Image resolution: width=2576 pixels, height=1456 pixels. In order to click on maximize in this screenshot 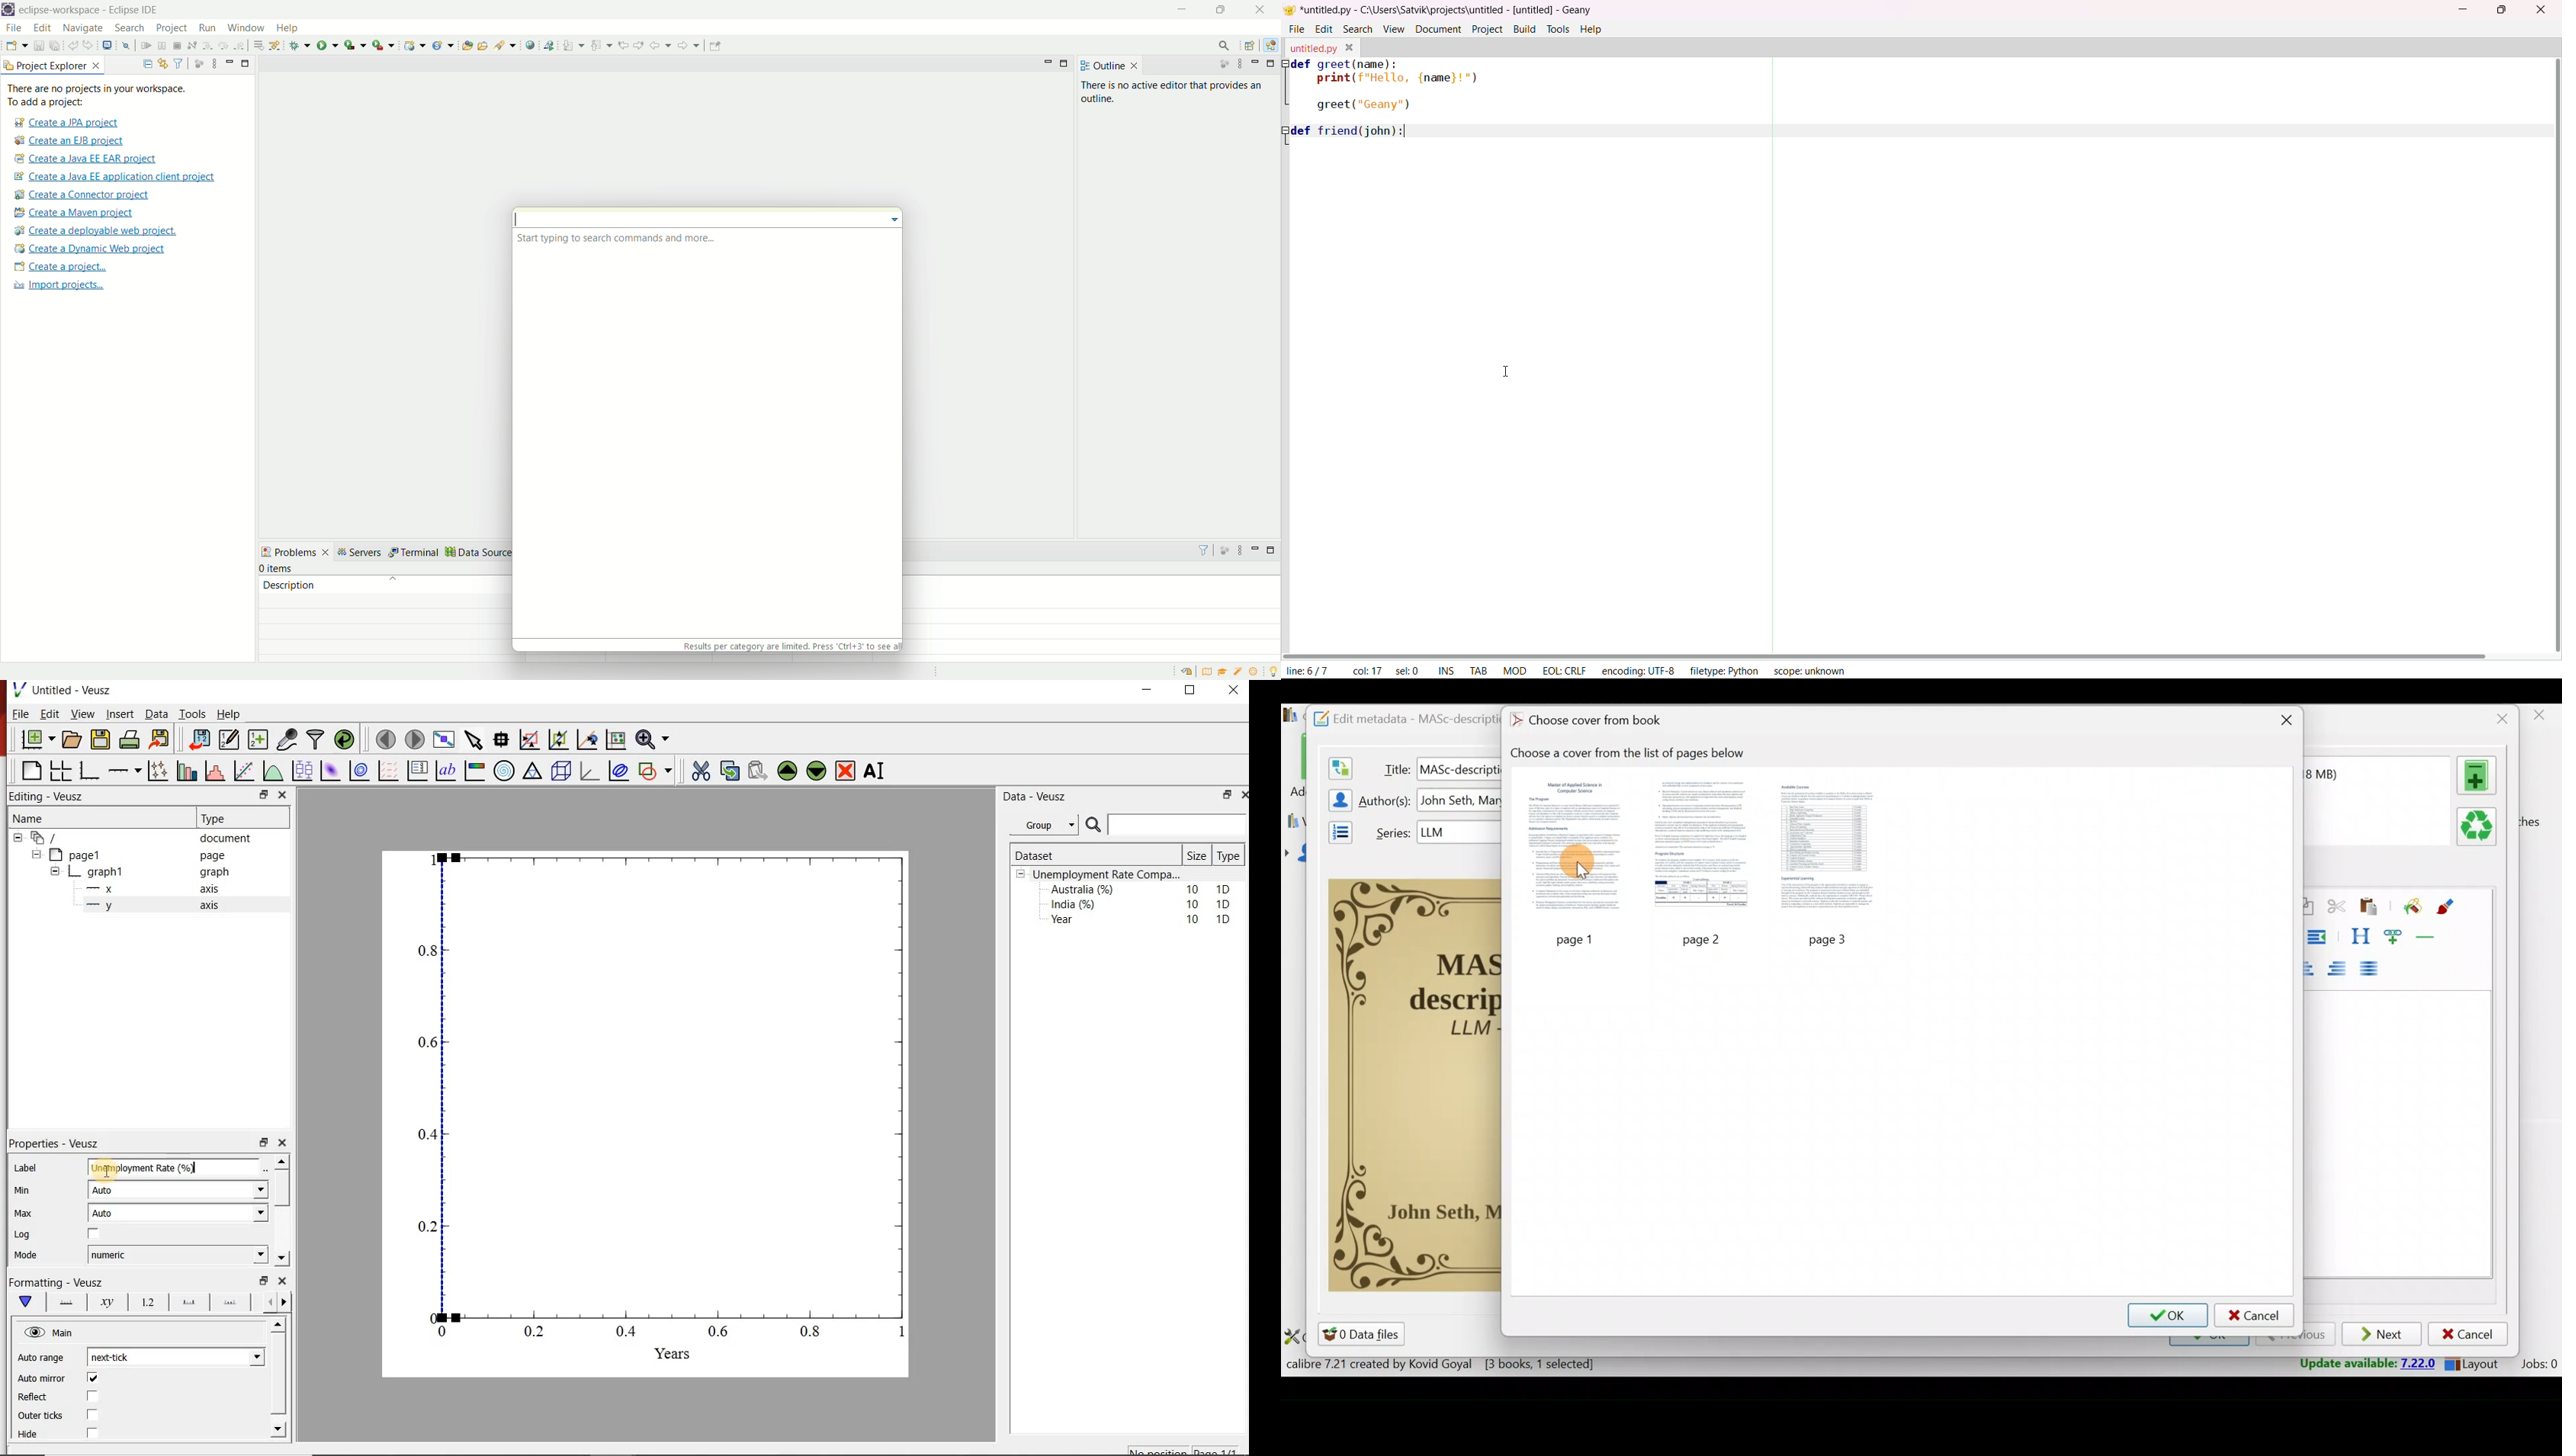, I will do `click(1066, 64)`.